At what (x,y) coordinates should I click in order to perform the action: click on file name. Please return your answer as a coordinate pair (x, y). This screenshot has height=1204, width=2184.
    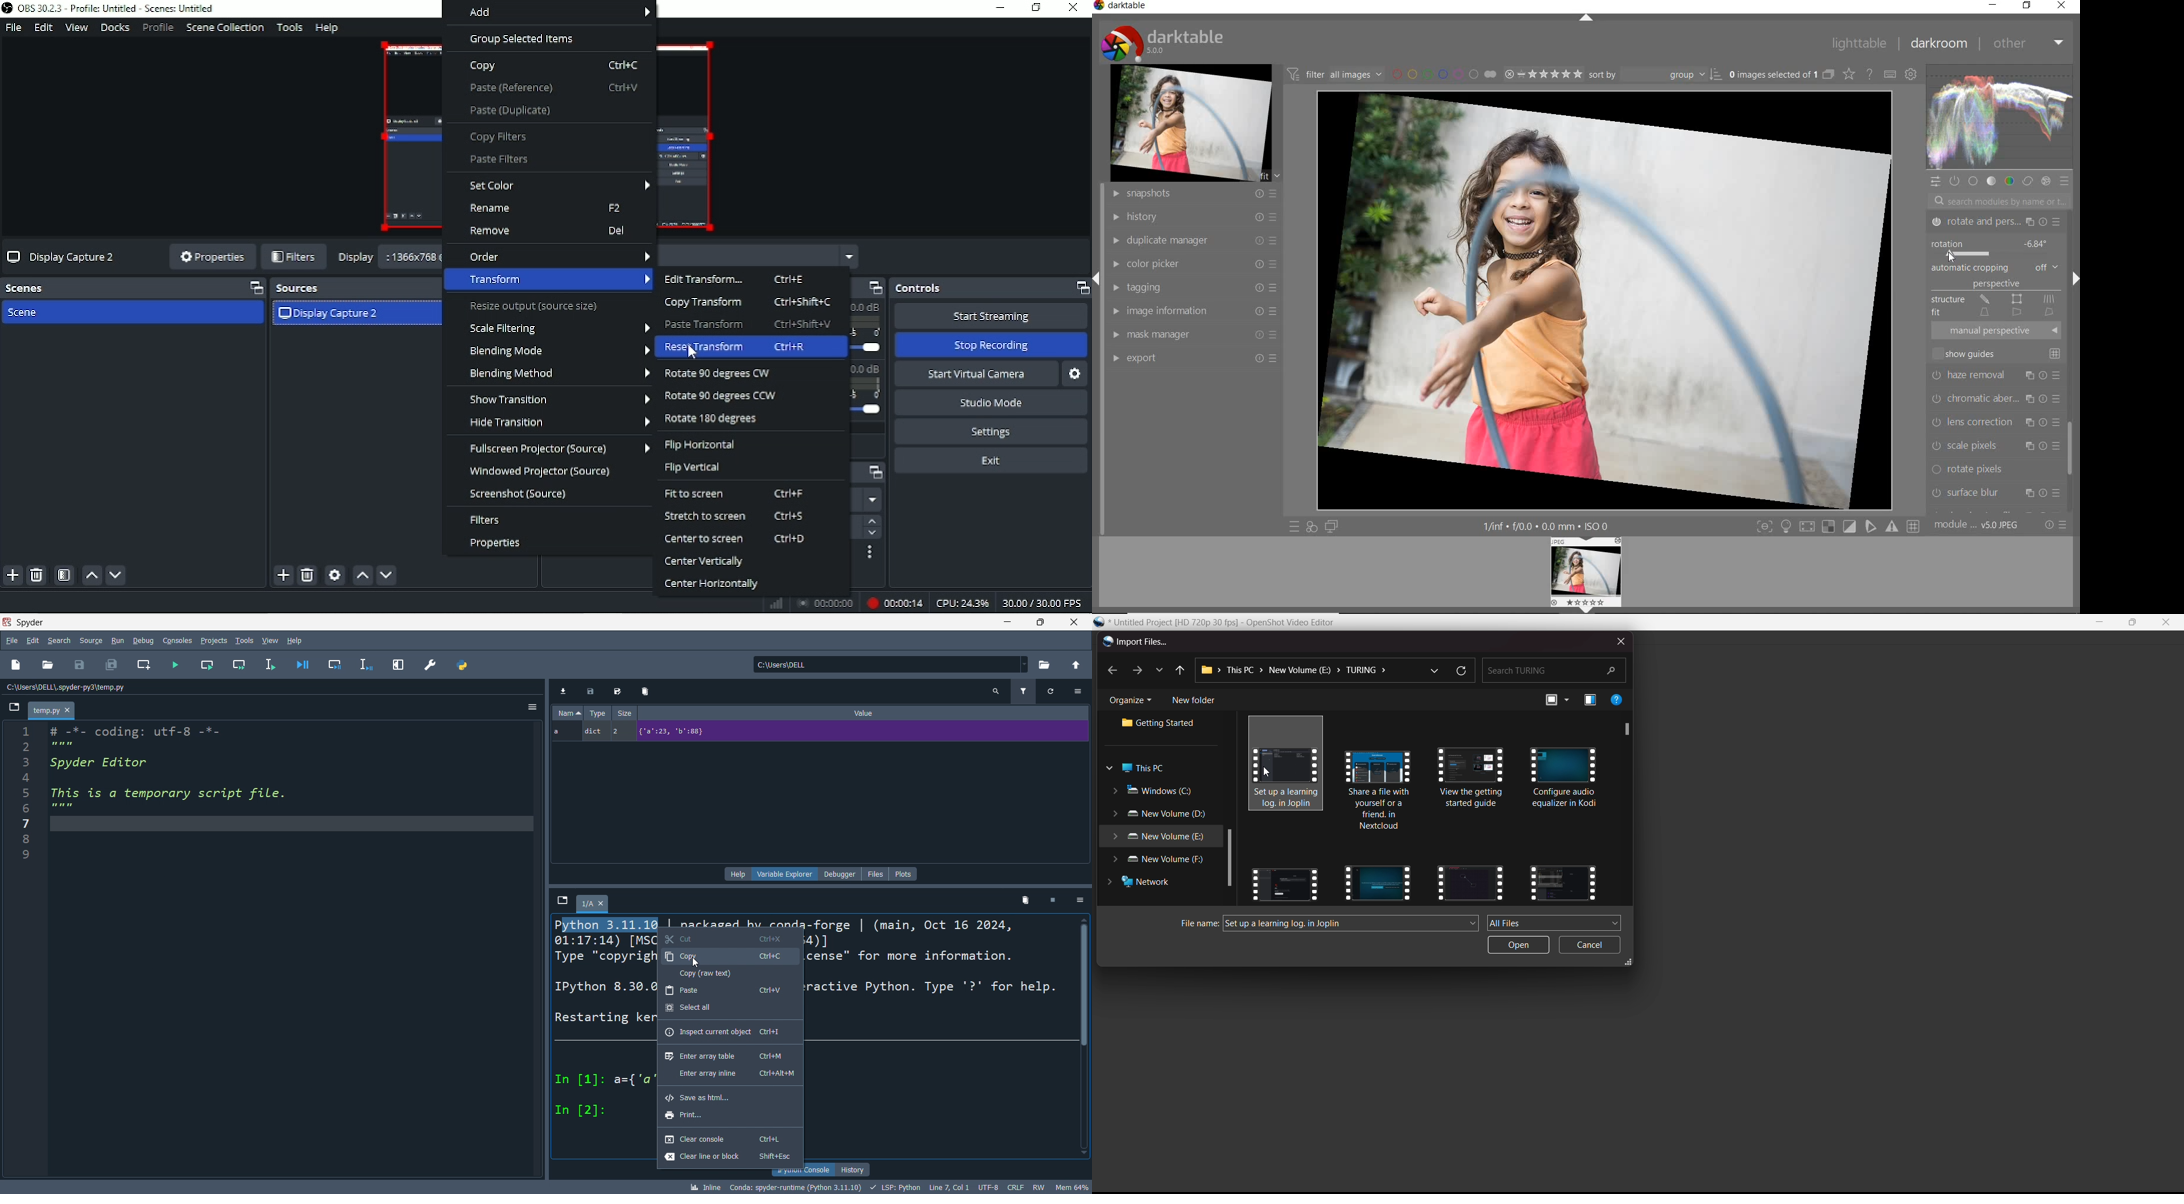
    Looking at the image, I should click on (1230, 623).